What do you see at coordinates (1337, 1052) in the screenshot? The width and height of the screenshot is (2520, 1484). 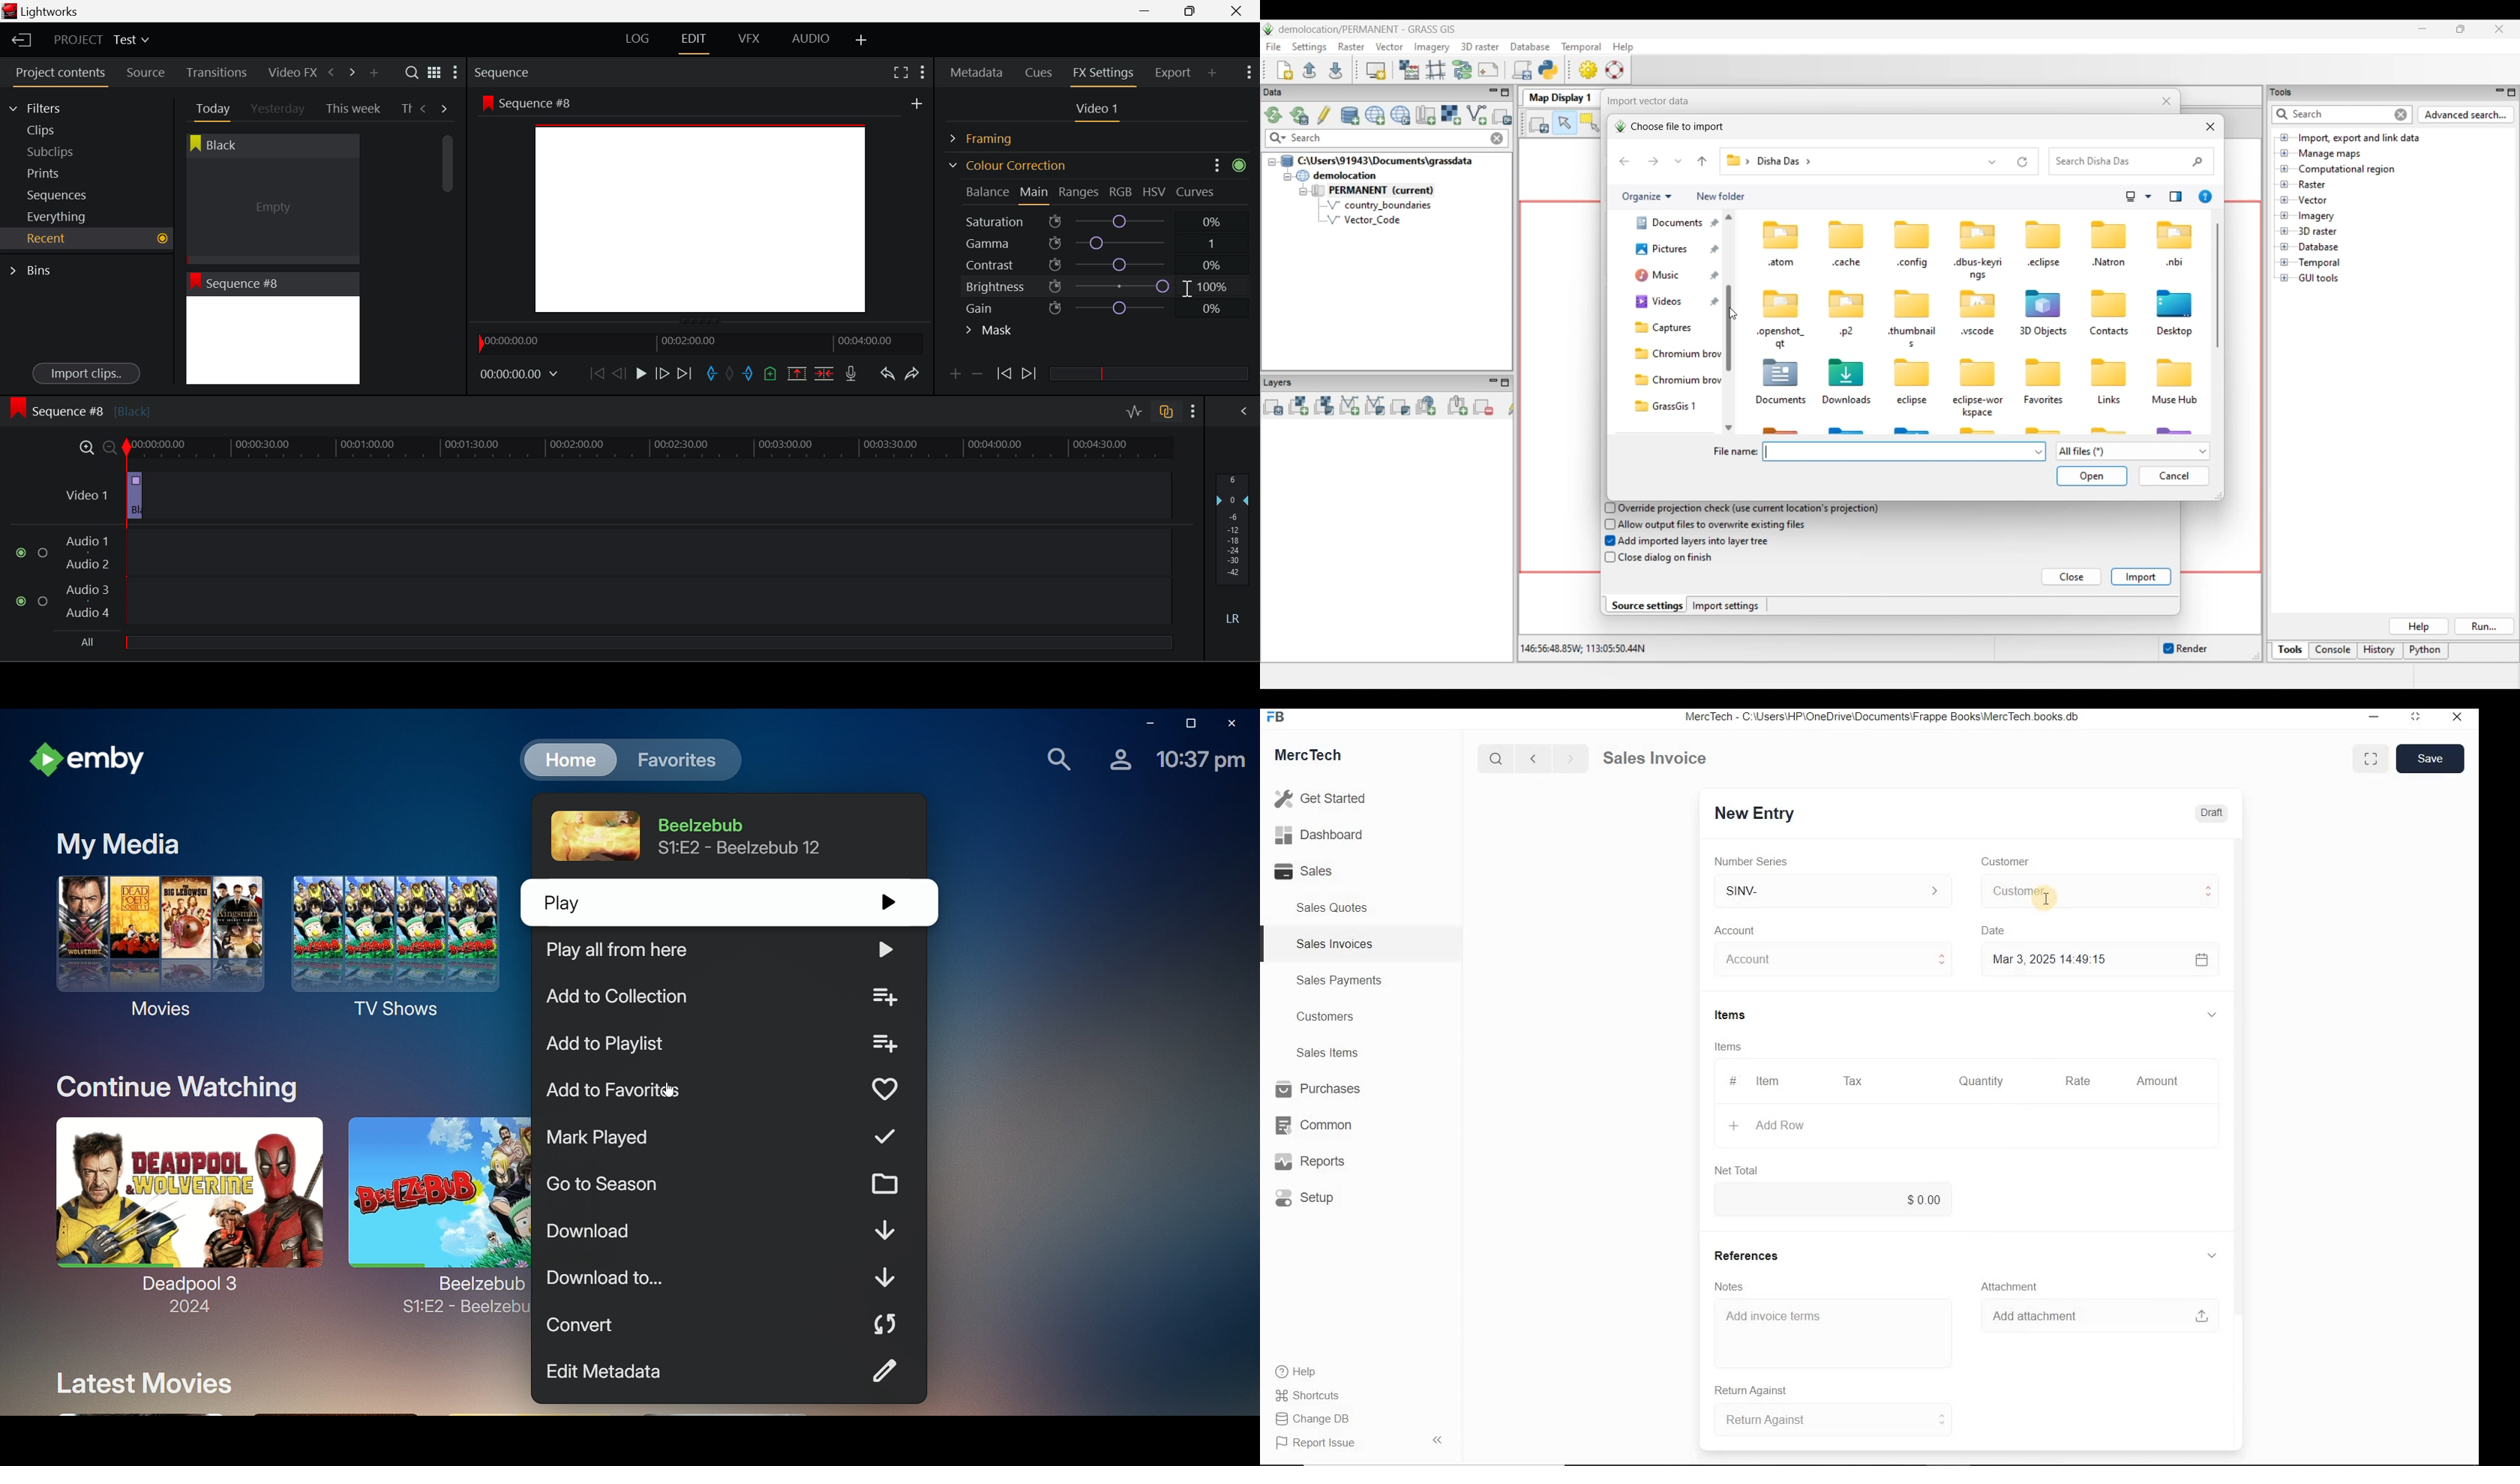 I see `Sales Items` at bounding box center [1337, 1052].